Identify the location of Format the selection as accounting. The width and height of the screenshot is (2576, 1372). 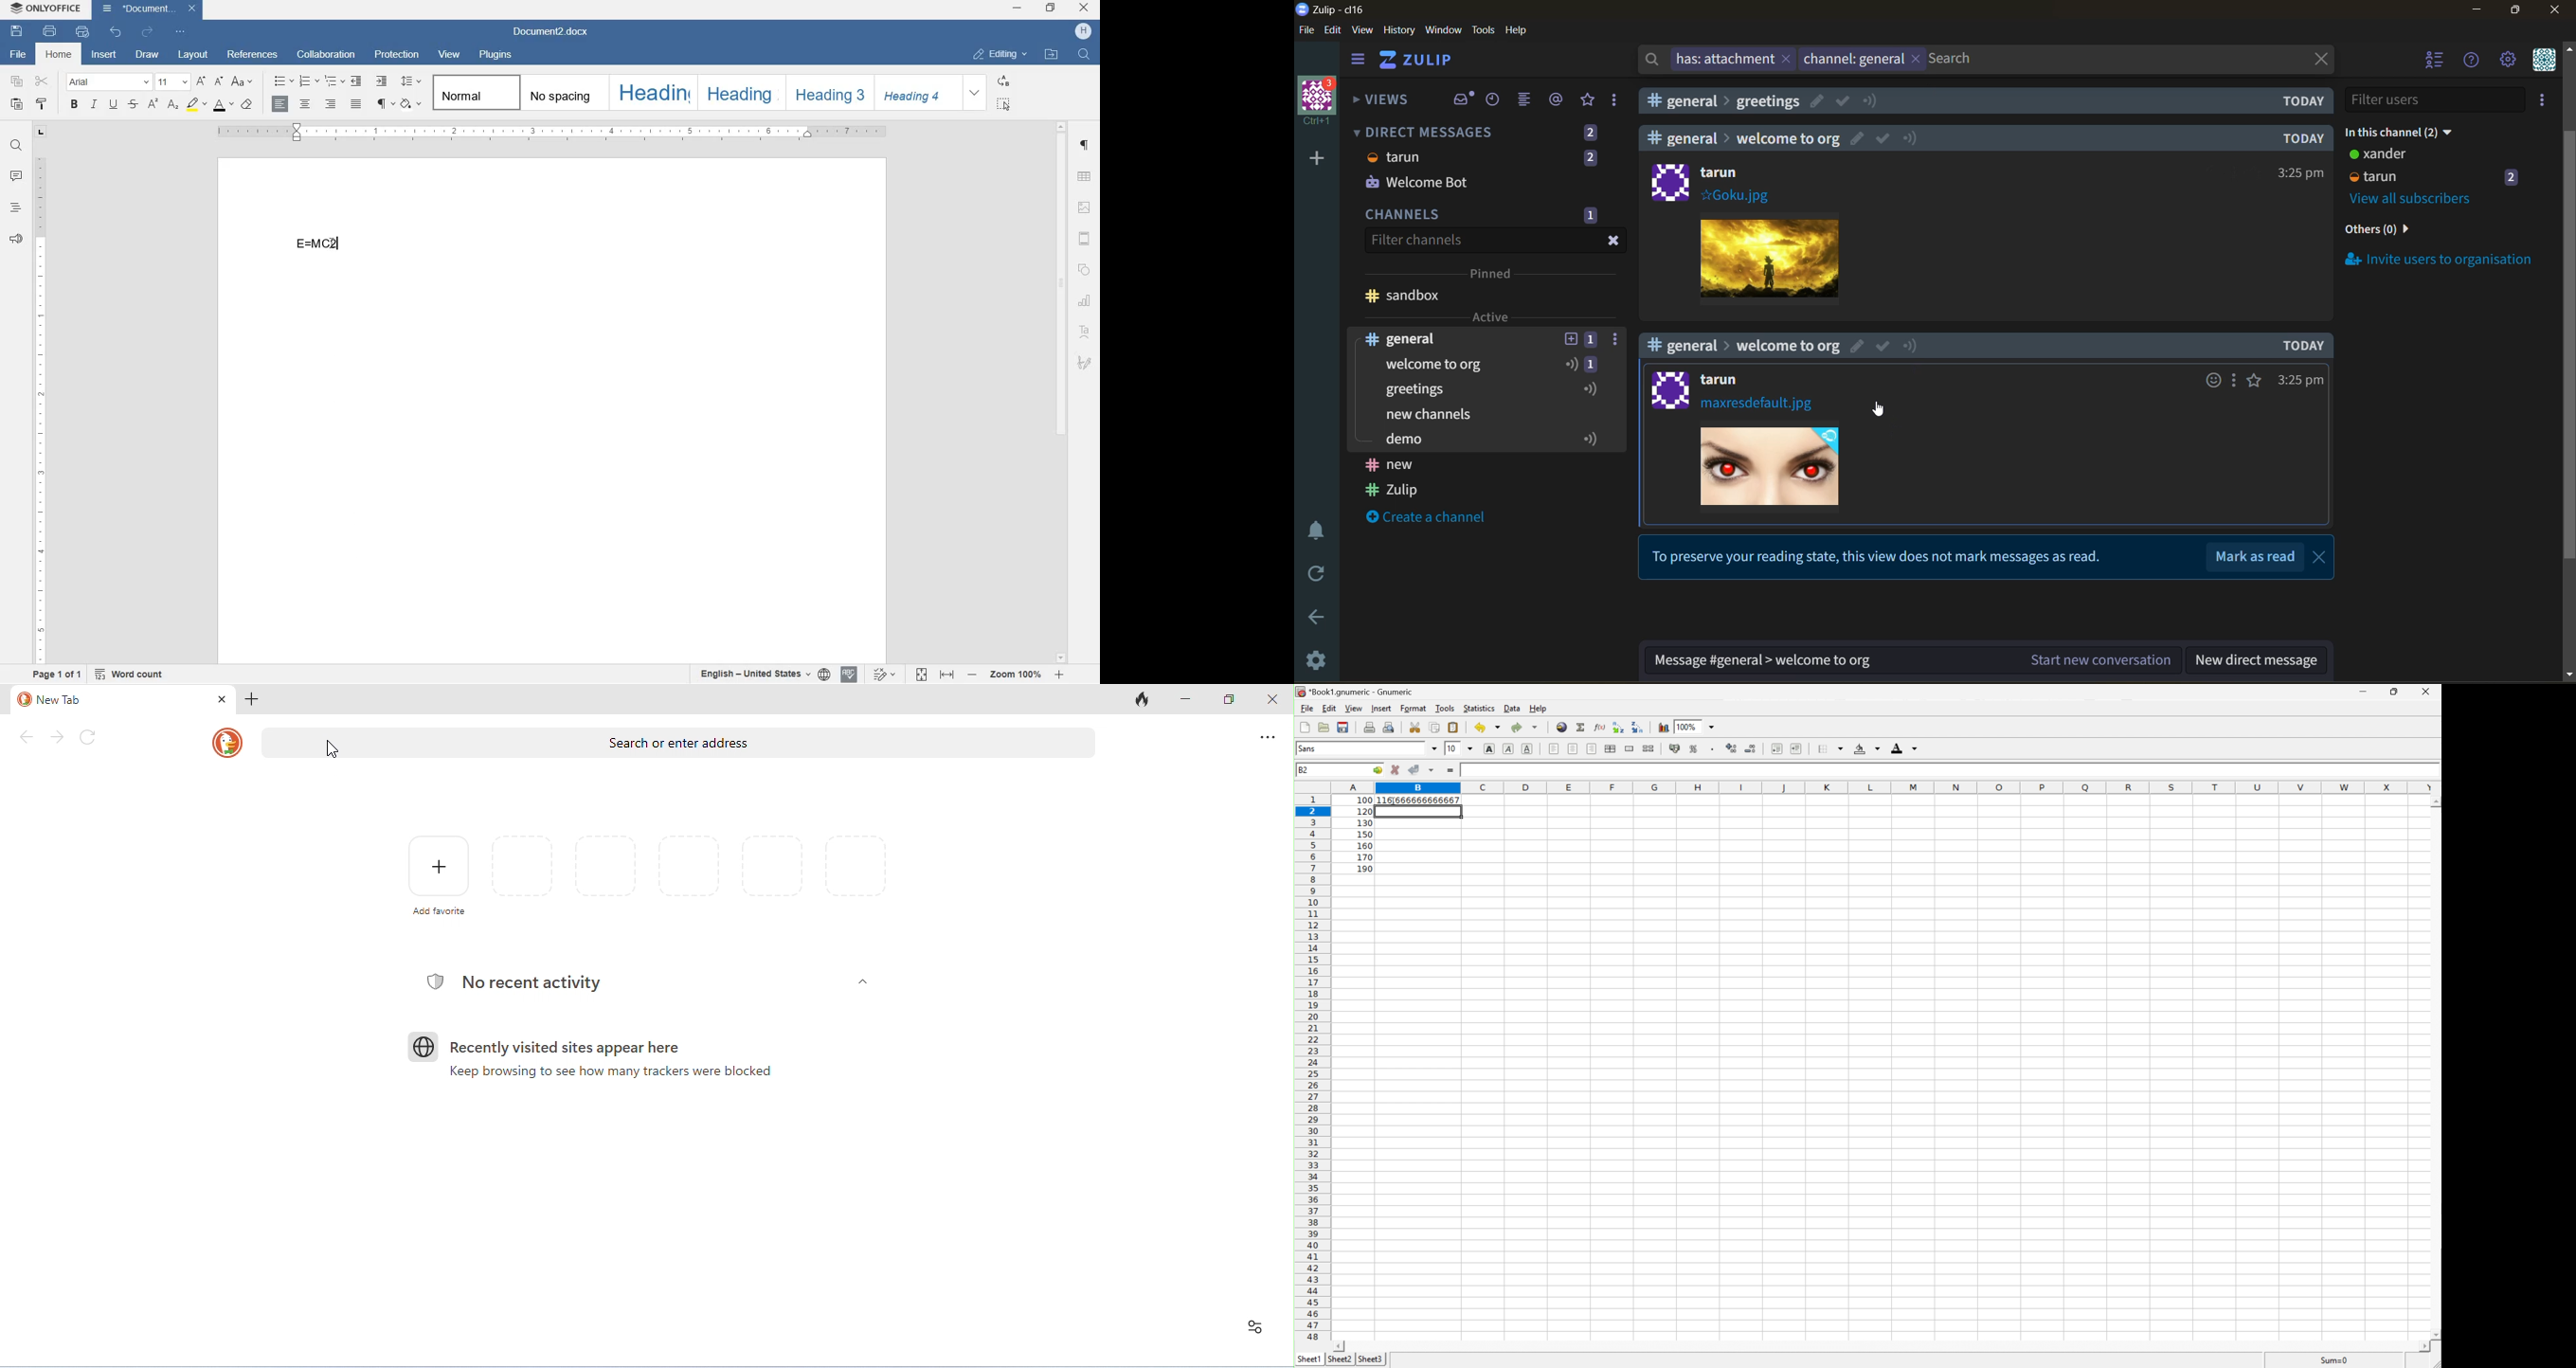
(1677, 749).